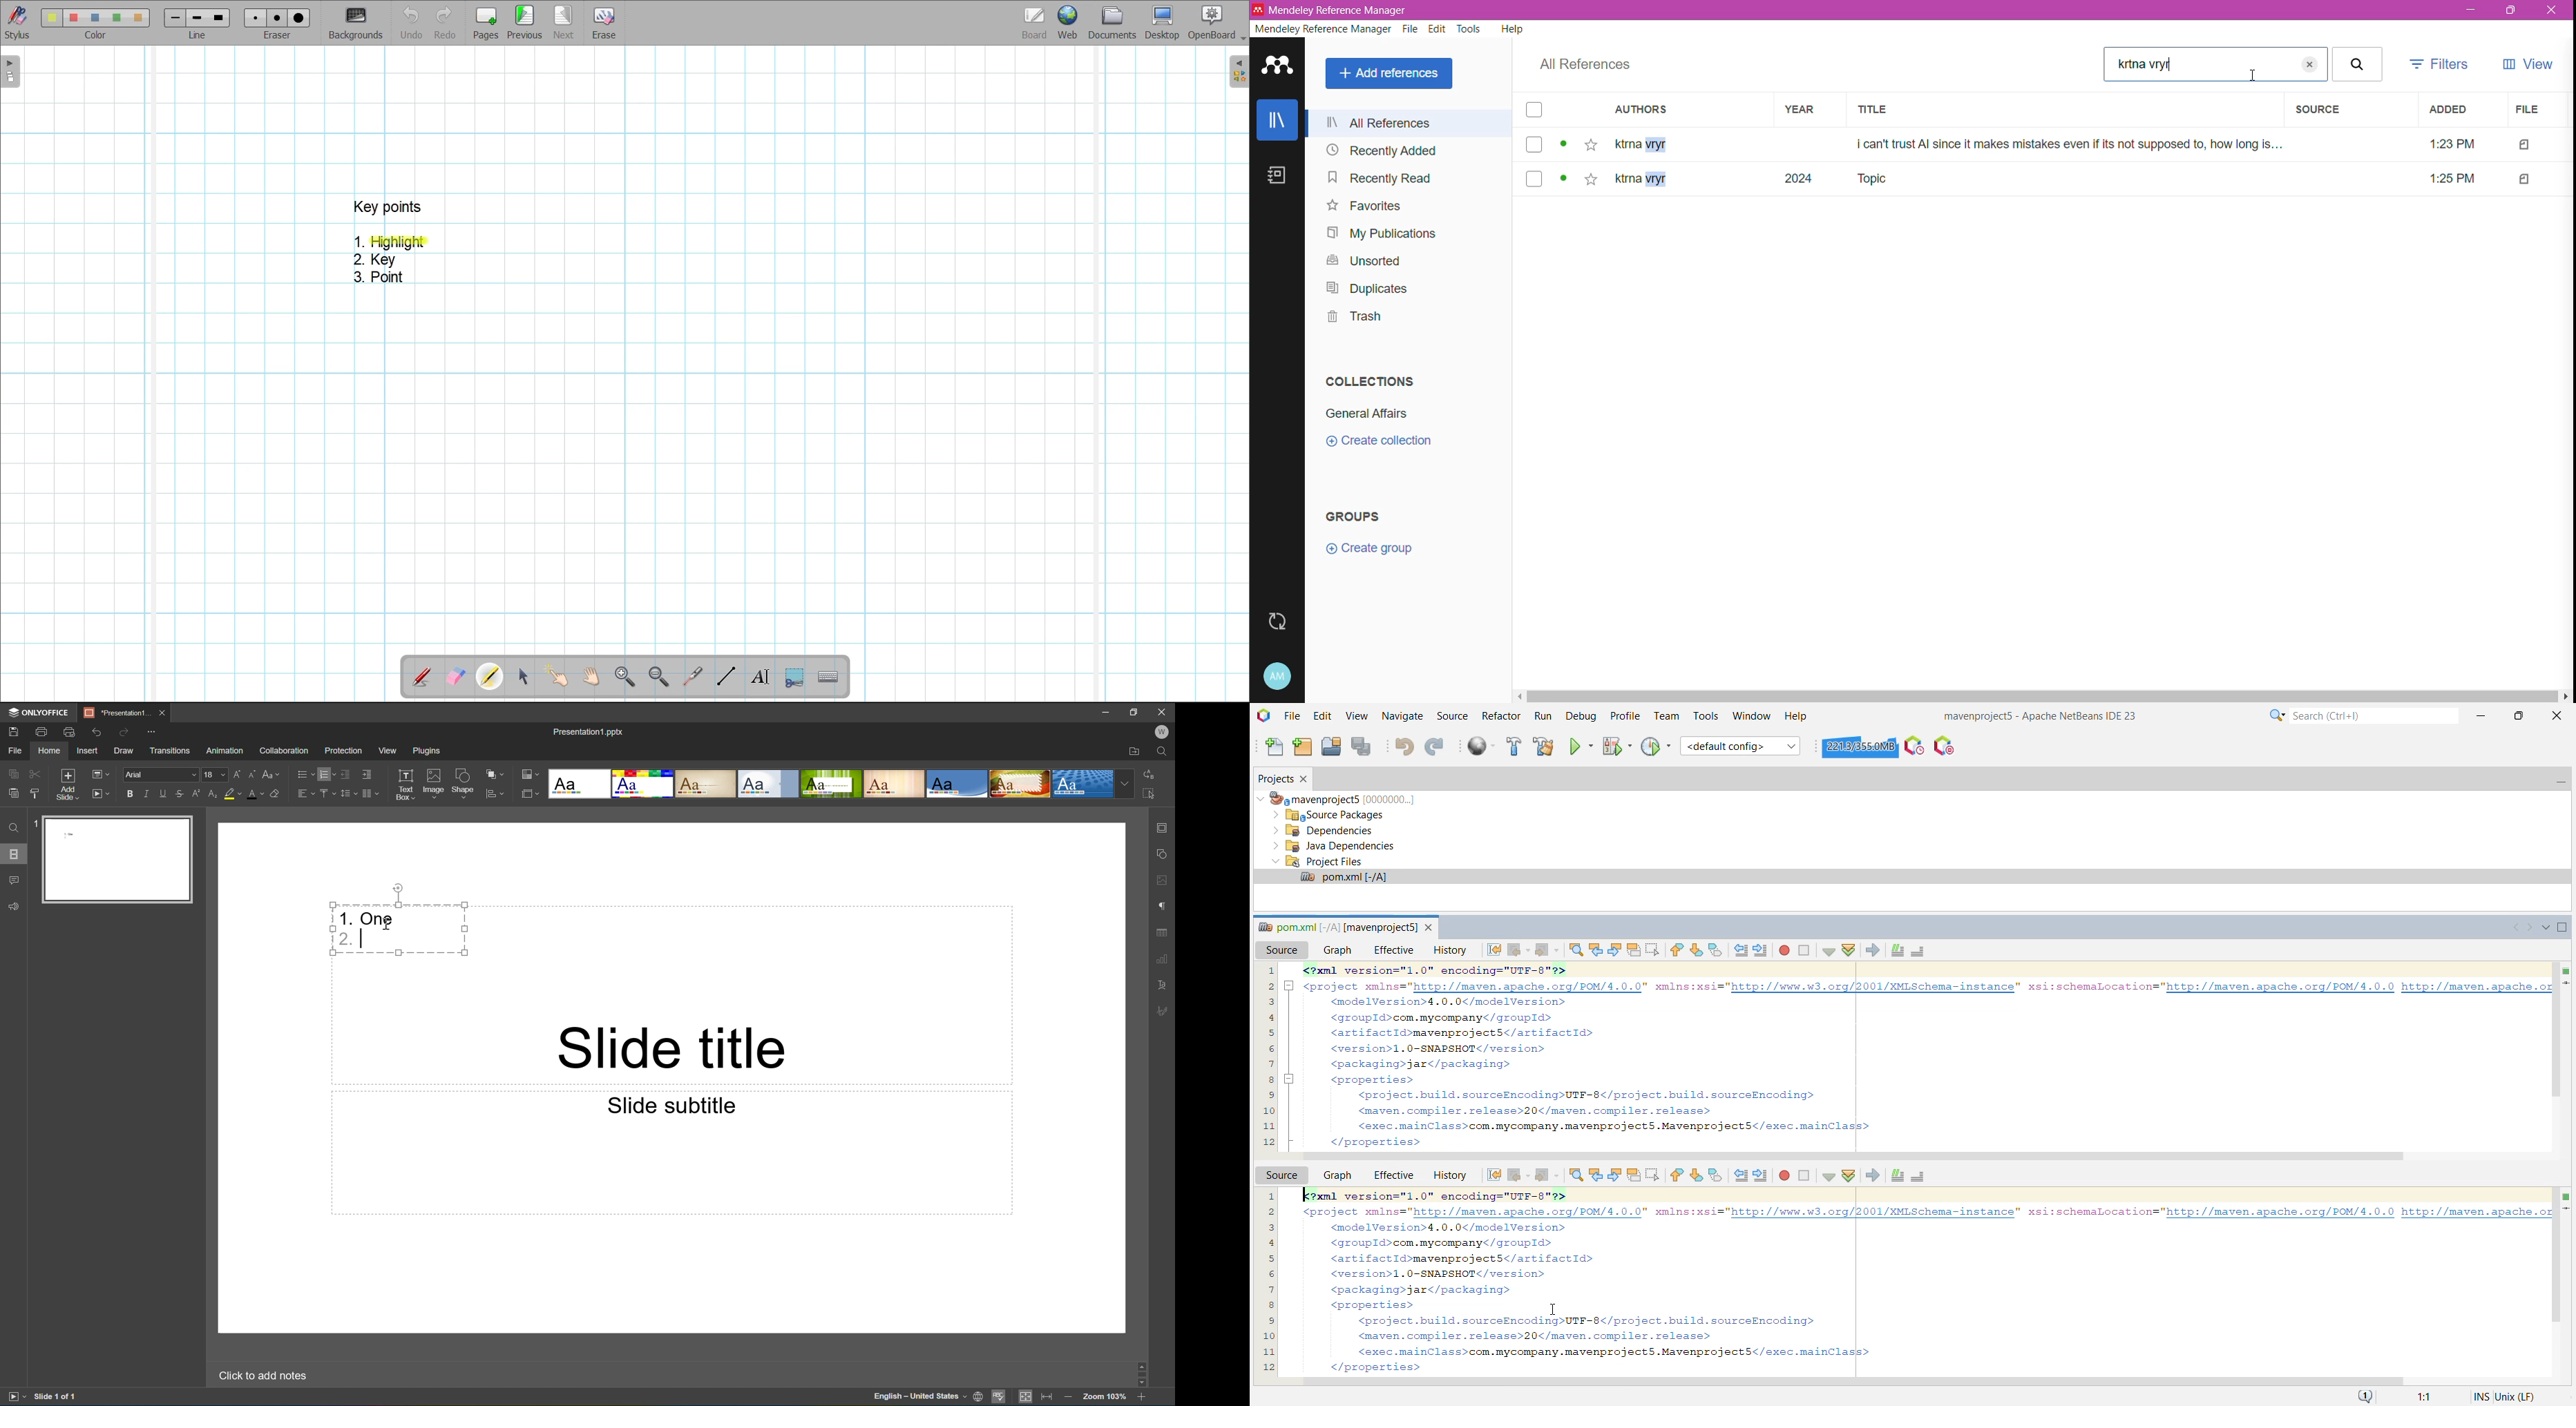 The image size is (2576, 1428). I want to click on Shape settings, so click(1165, 854).